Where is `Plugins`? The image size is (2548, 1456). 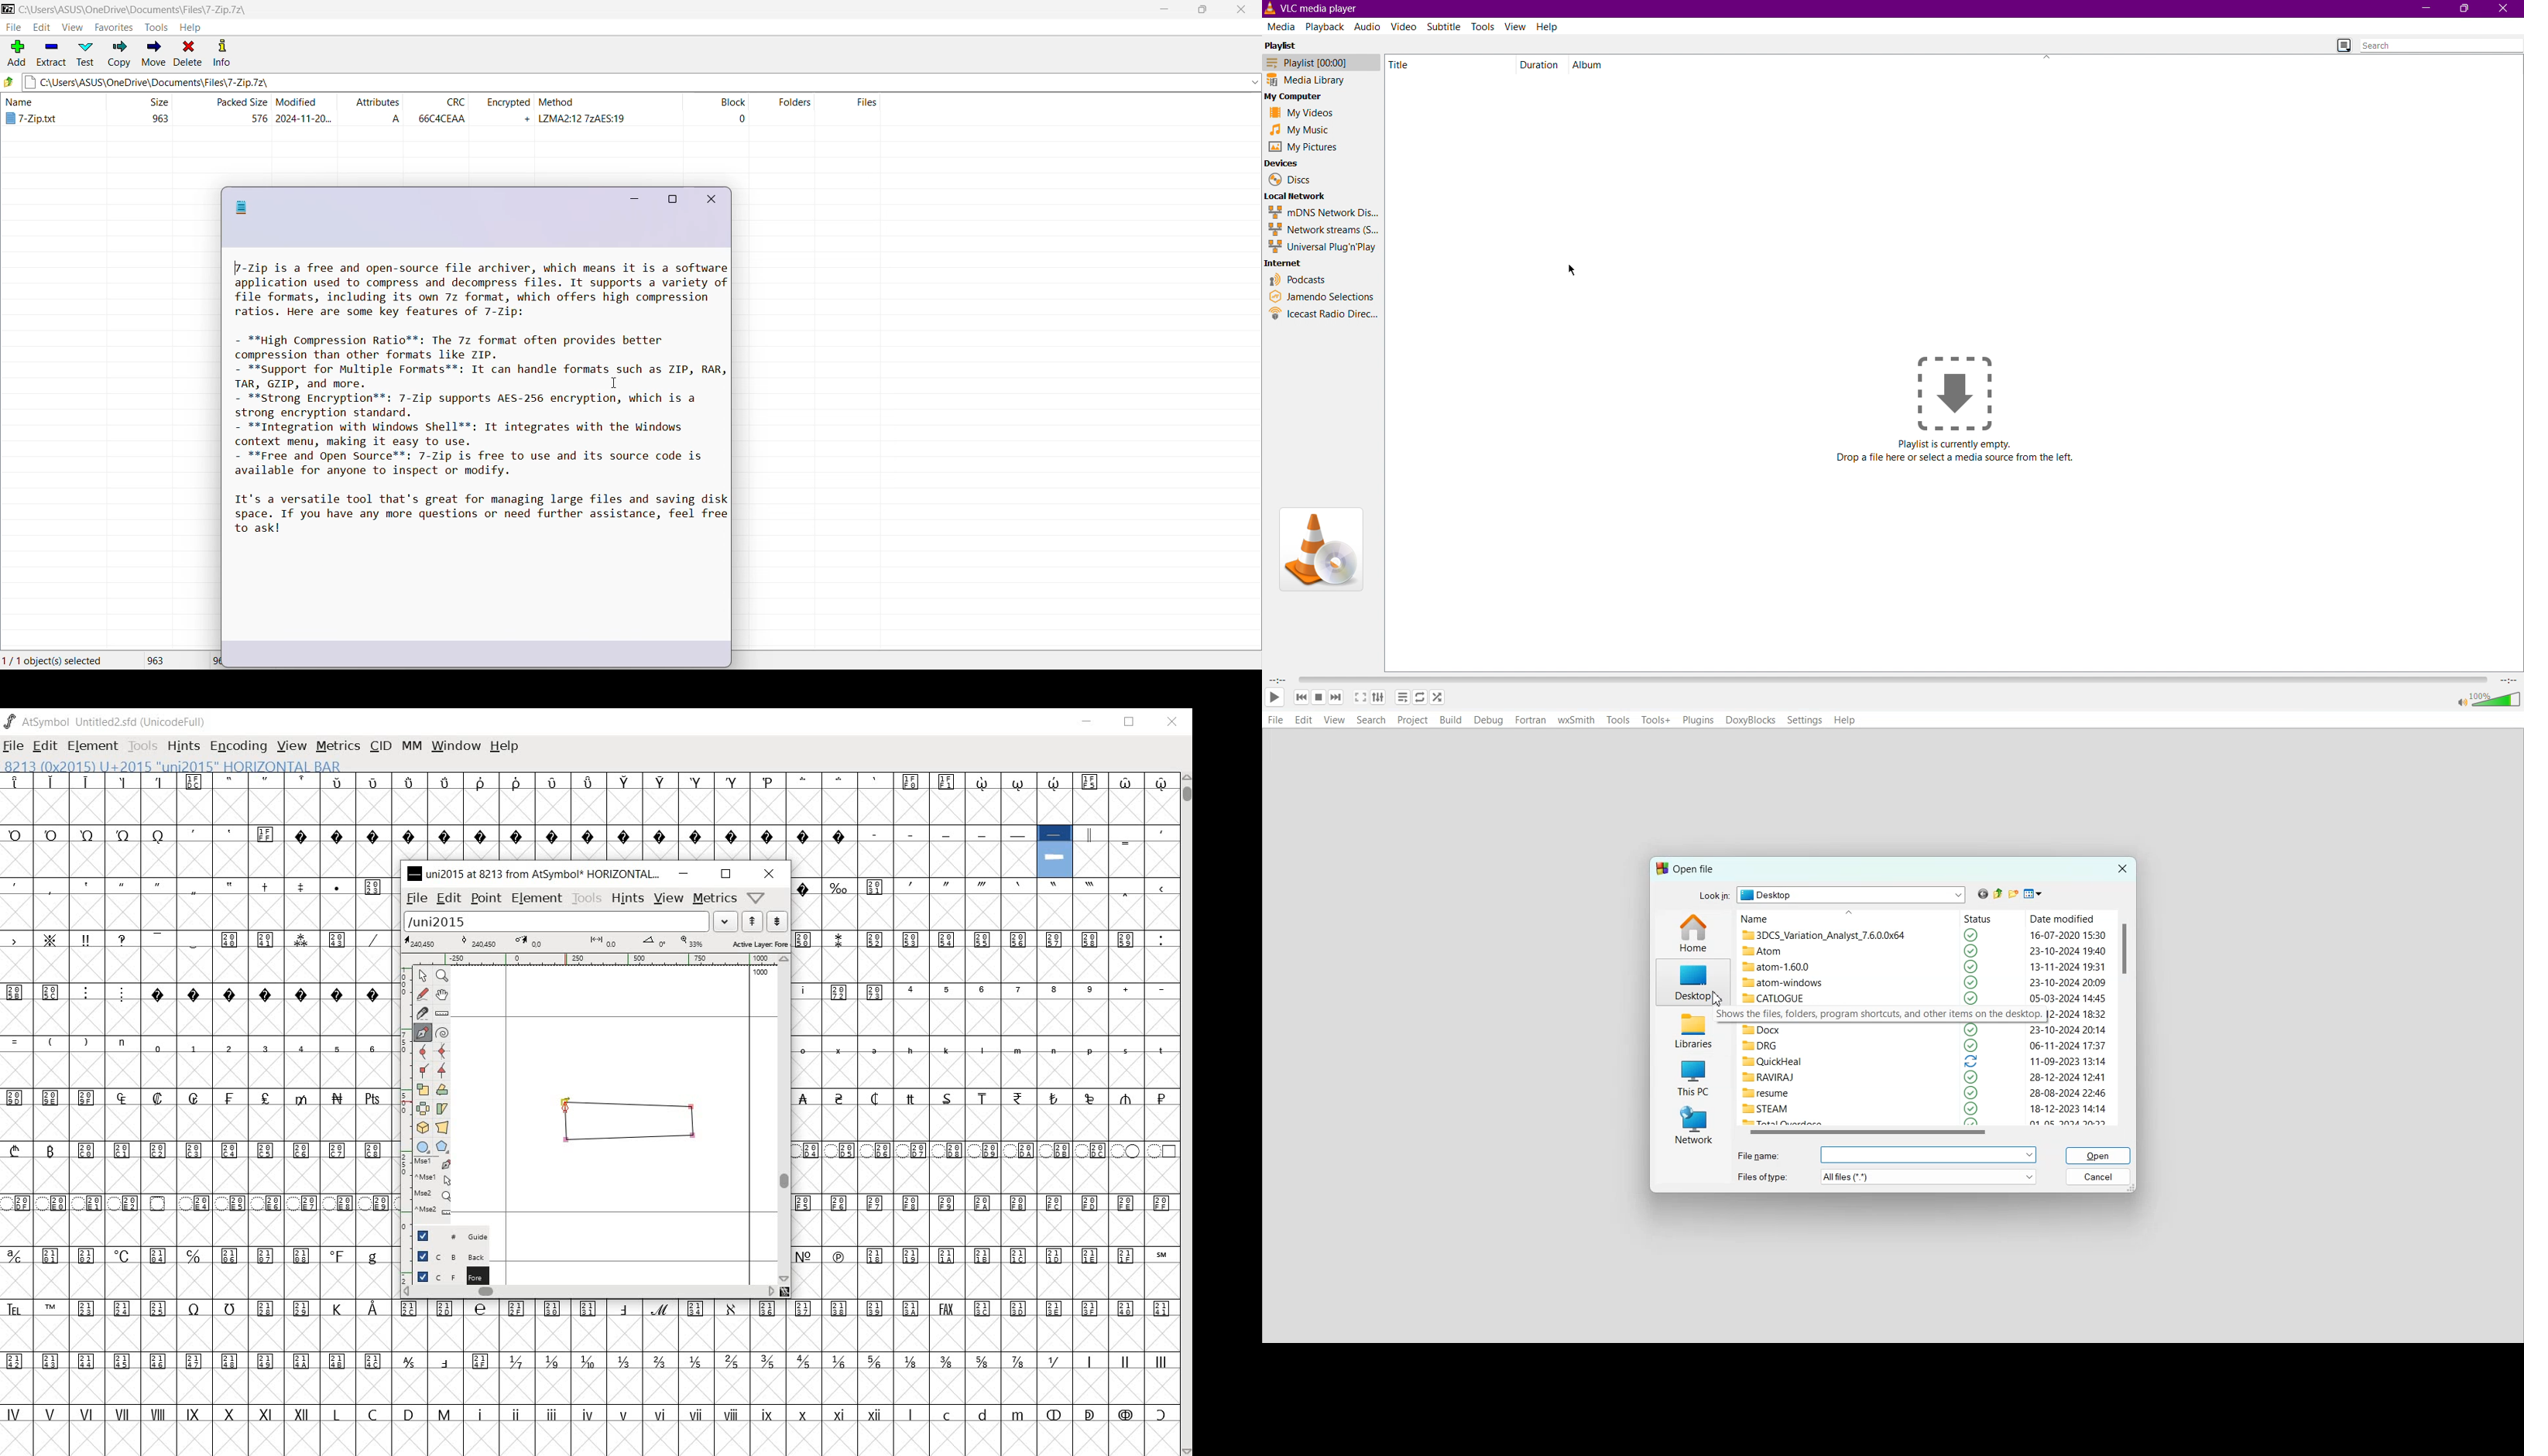
Plugins is located at coordinates (1699, 720).